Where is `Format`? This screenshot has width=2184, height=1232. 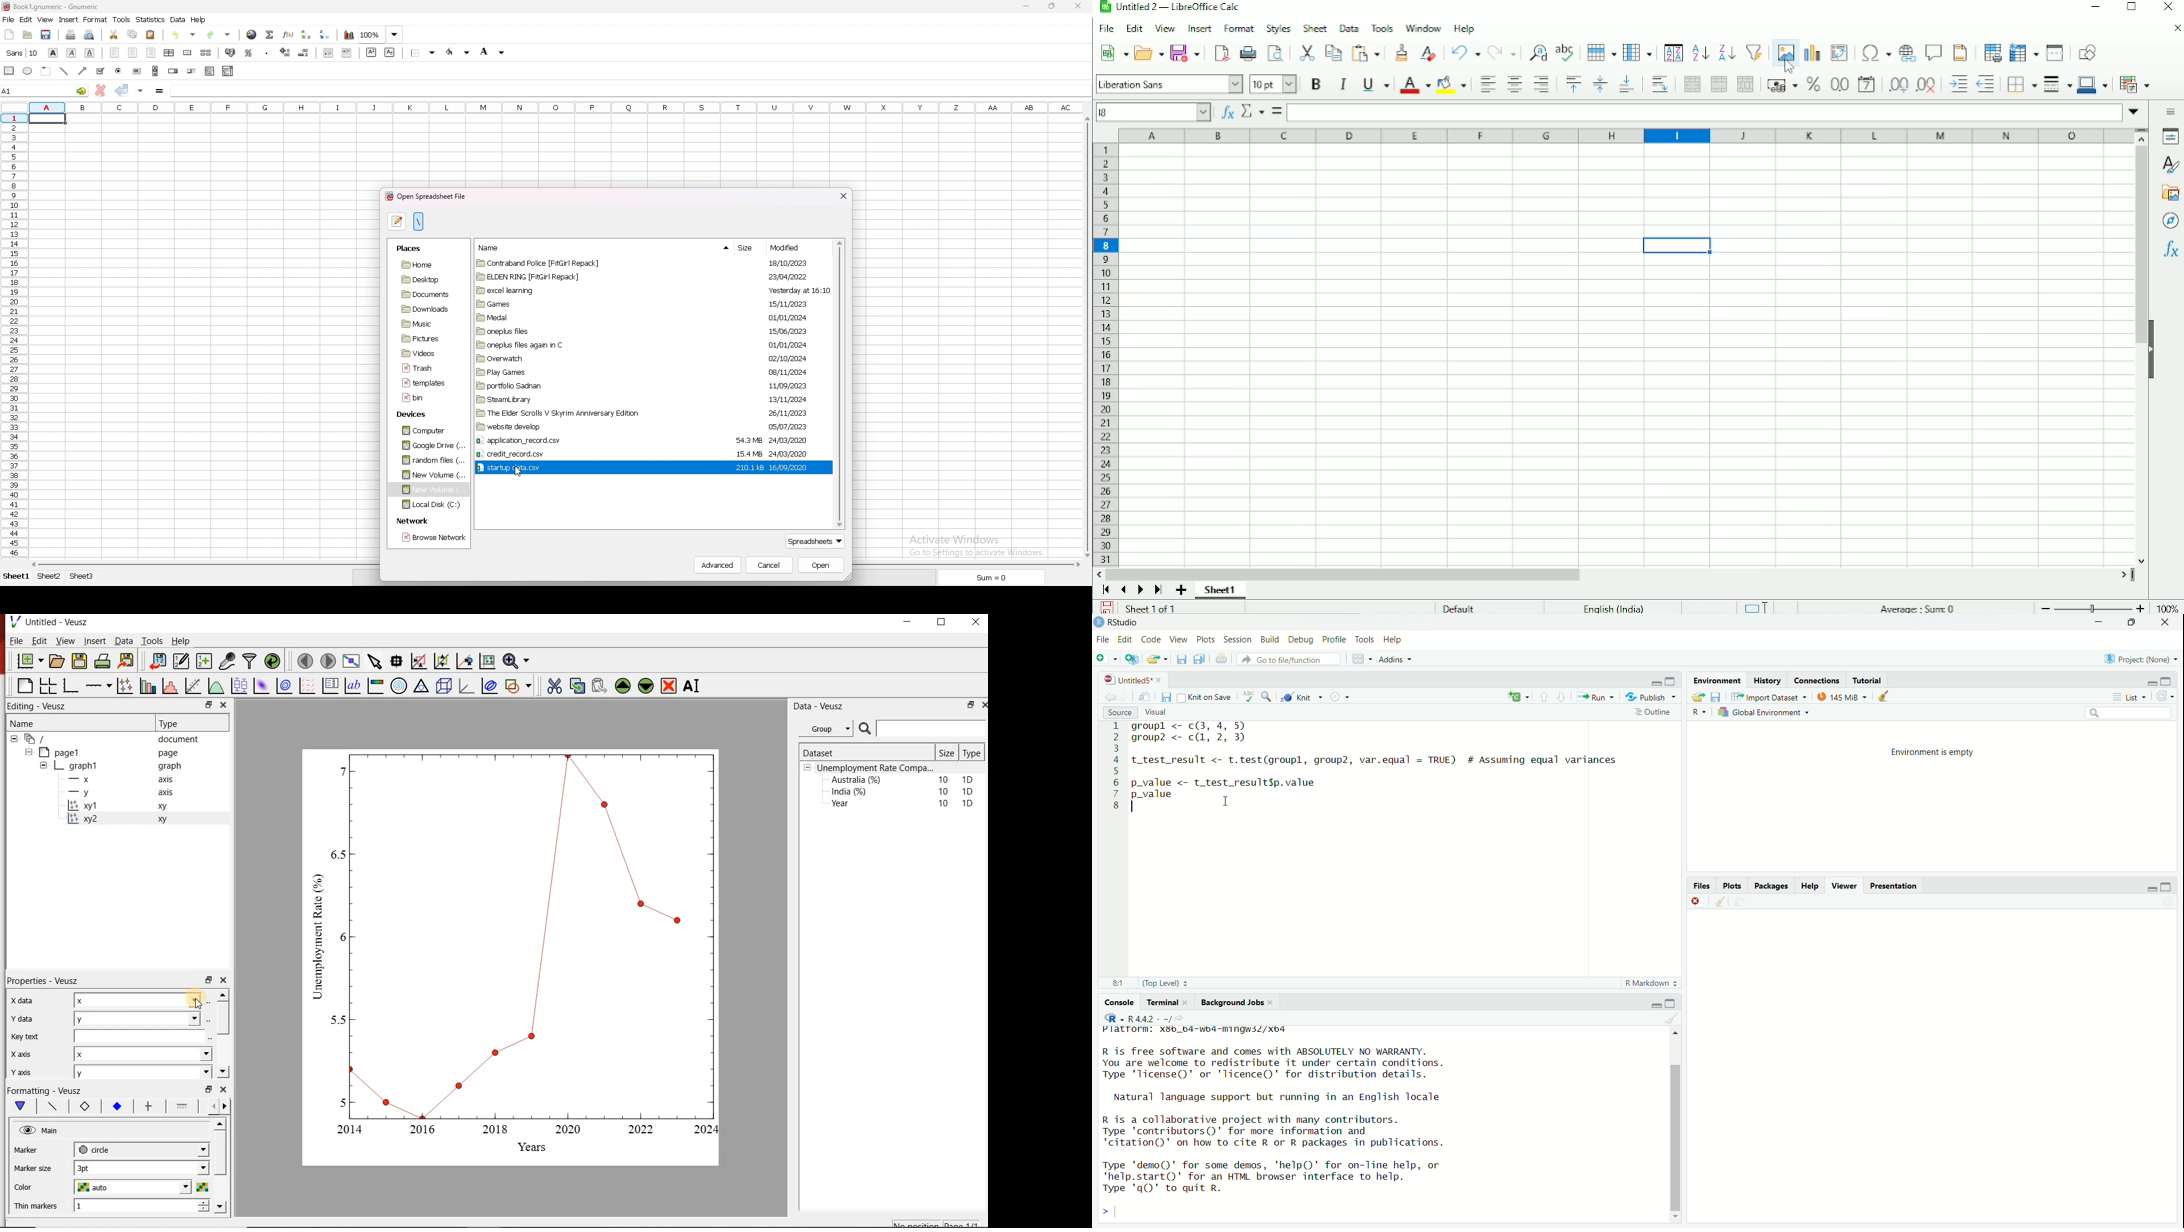
Format is located at coordinates (1238, 28).